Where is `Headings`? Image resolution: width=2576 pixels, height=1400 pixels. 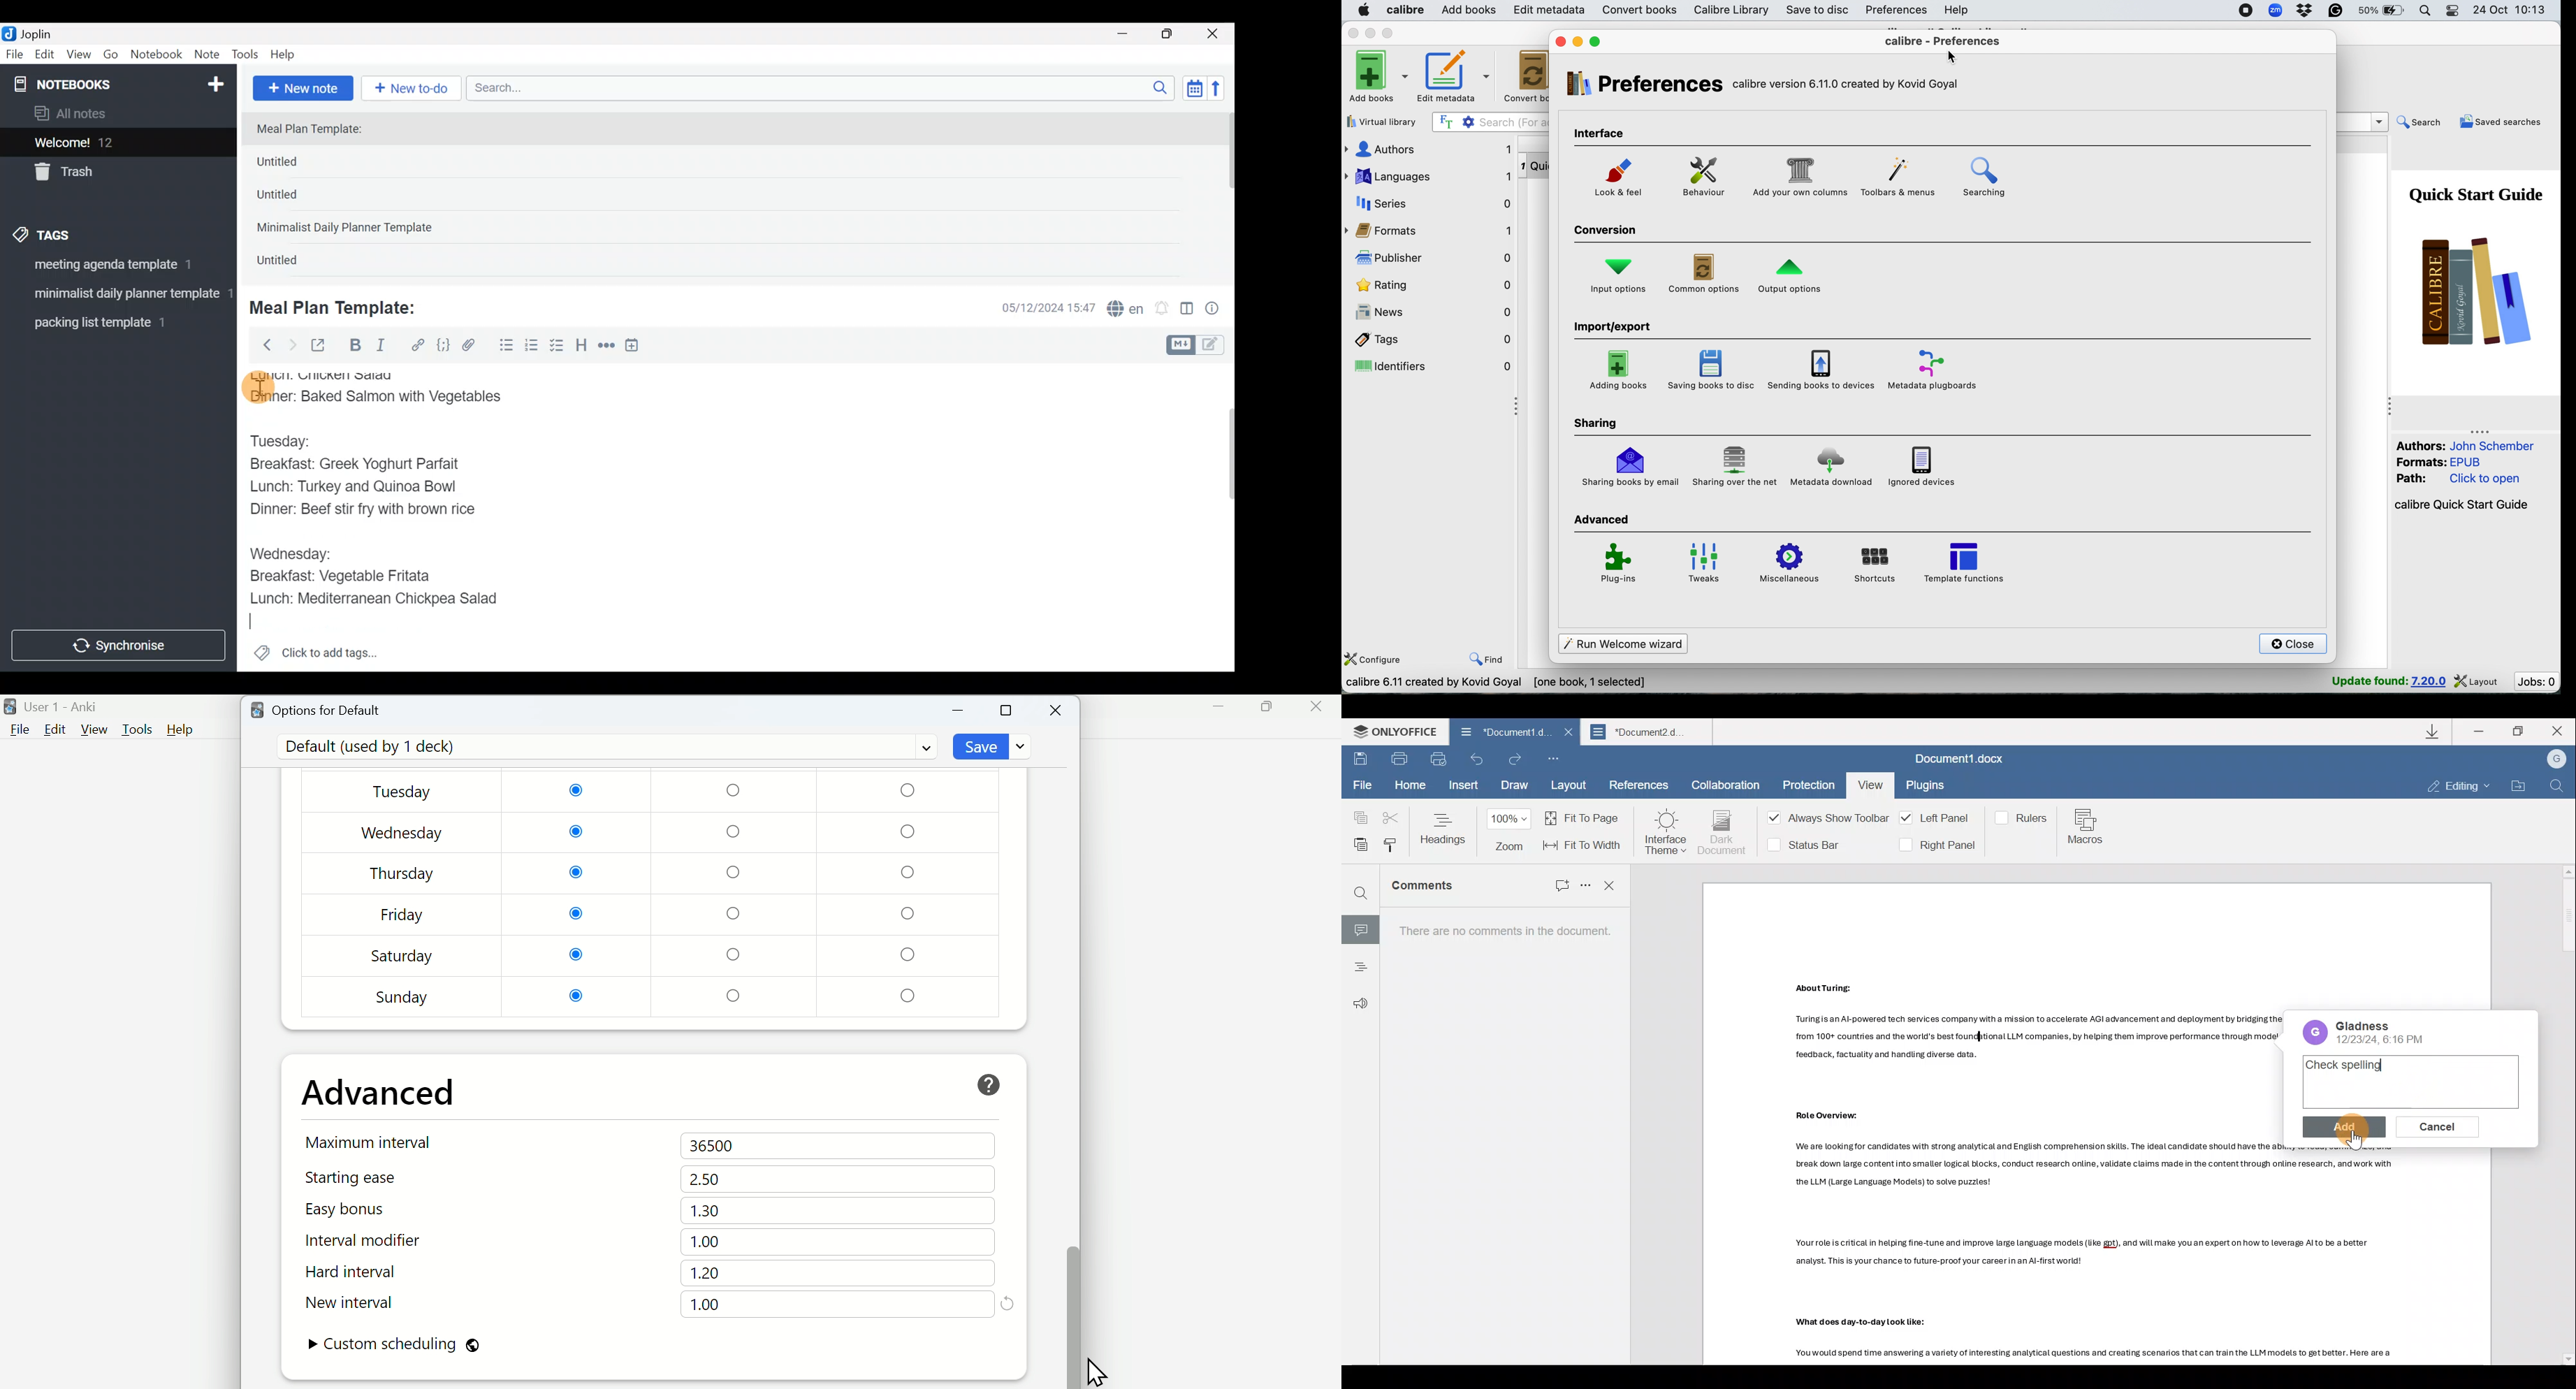 Headings is located at coordinates (1444, 828).